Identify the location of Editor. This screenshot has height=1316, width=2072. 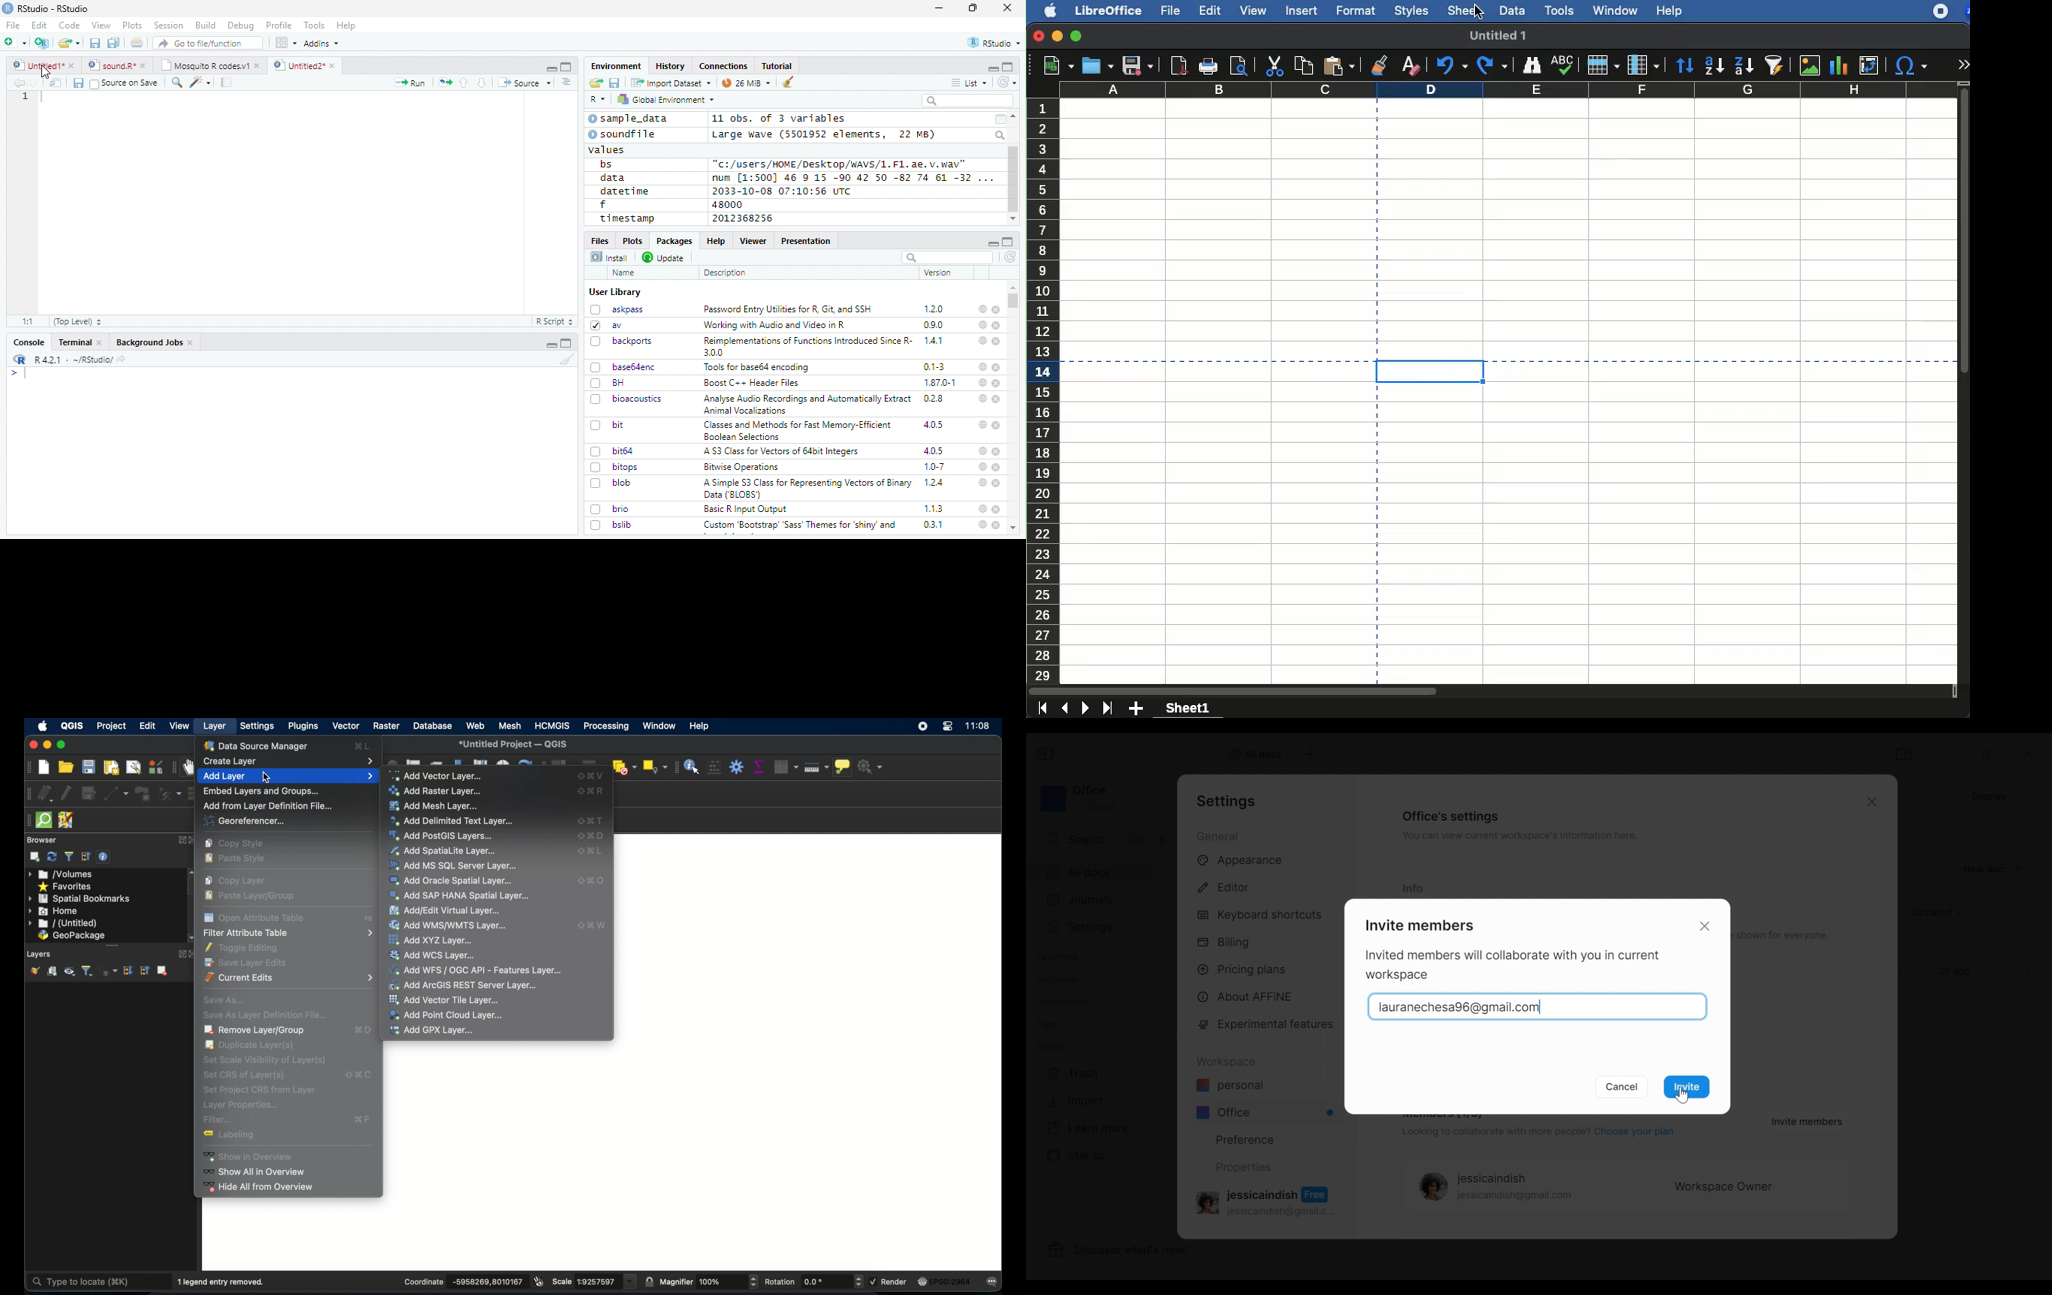
(1229, 886).